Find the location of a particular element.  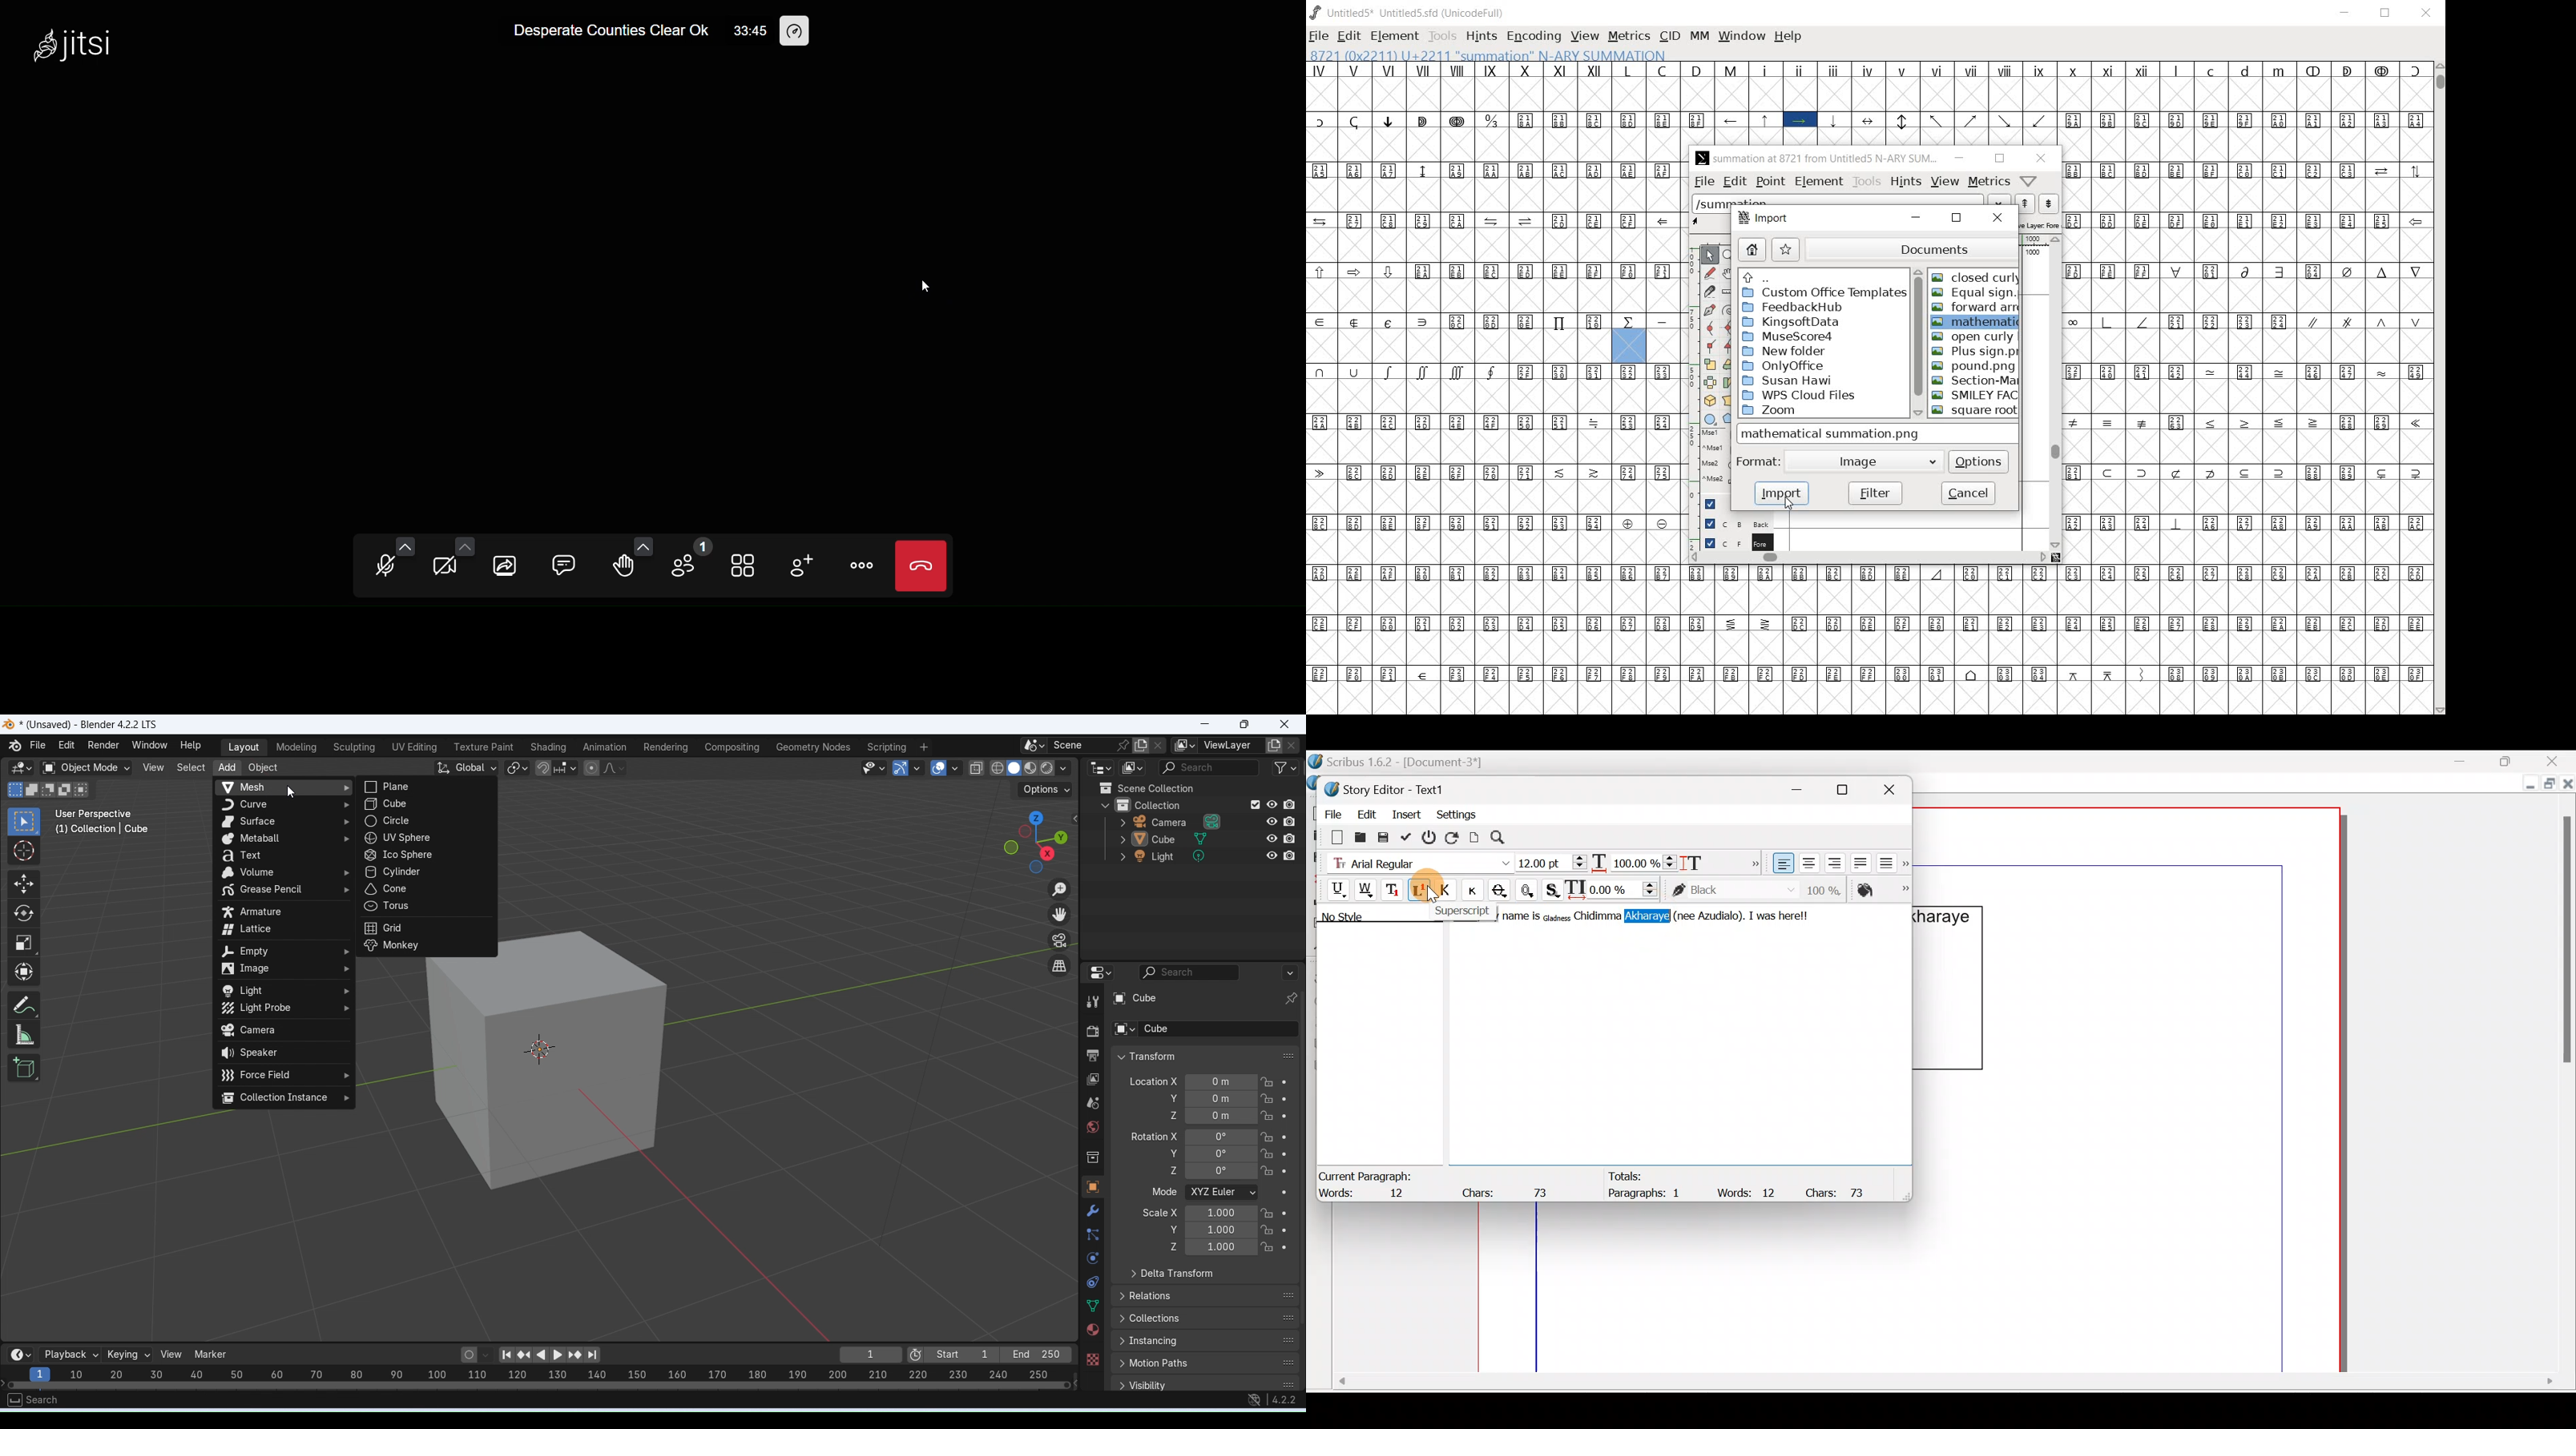

Strike out is located at coordinates (1503, 890).